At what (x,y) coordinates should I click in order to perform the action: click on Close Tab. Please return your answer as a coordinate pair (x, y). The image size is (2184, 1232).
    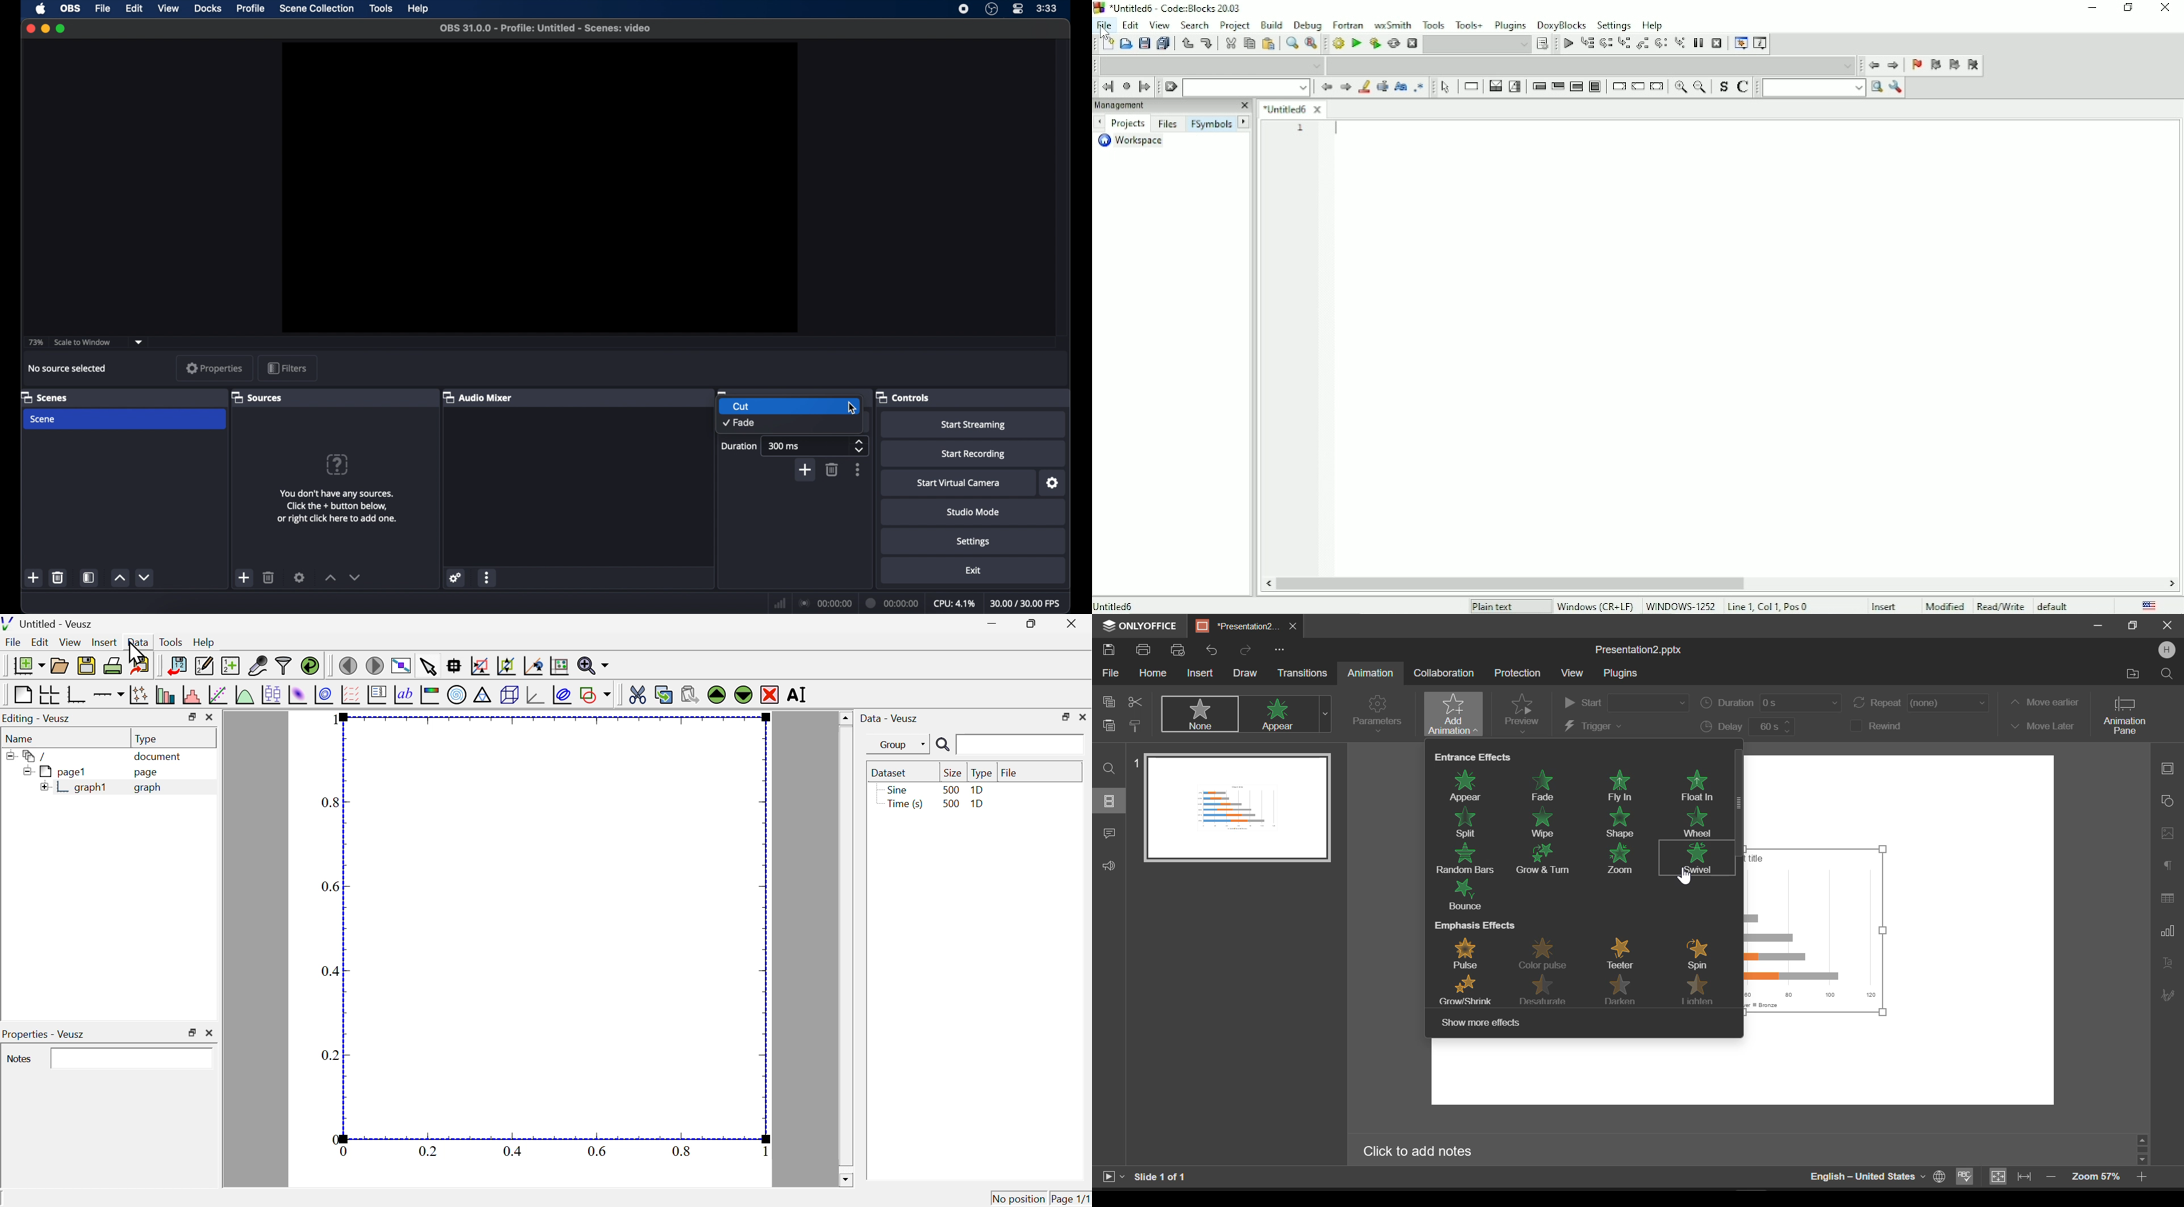
    Looking at the image, I should click on (1294, 627).